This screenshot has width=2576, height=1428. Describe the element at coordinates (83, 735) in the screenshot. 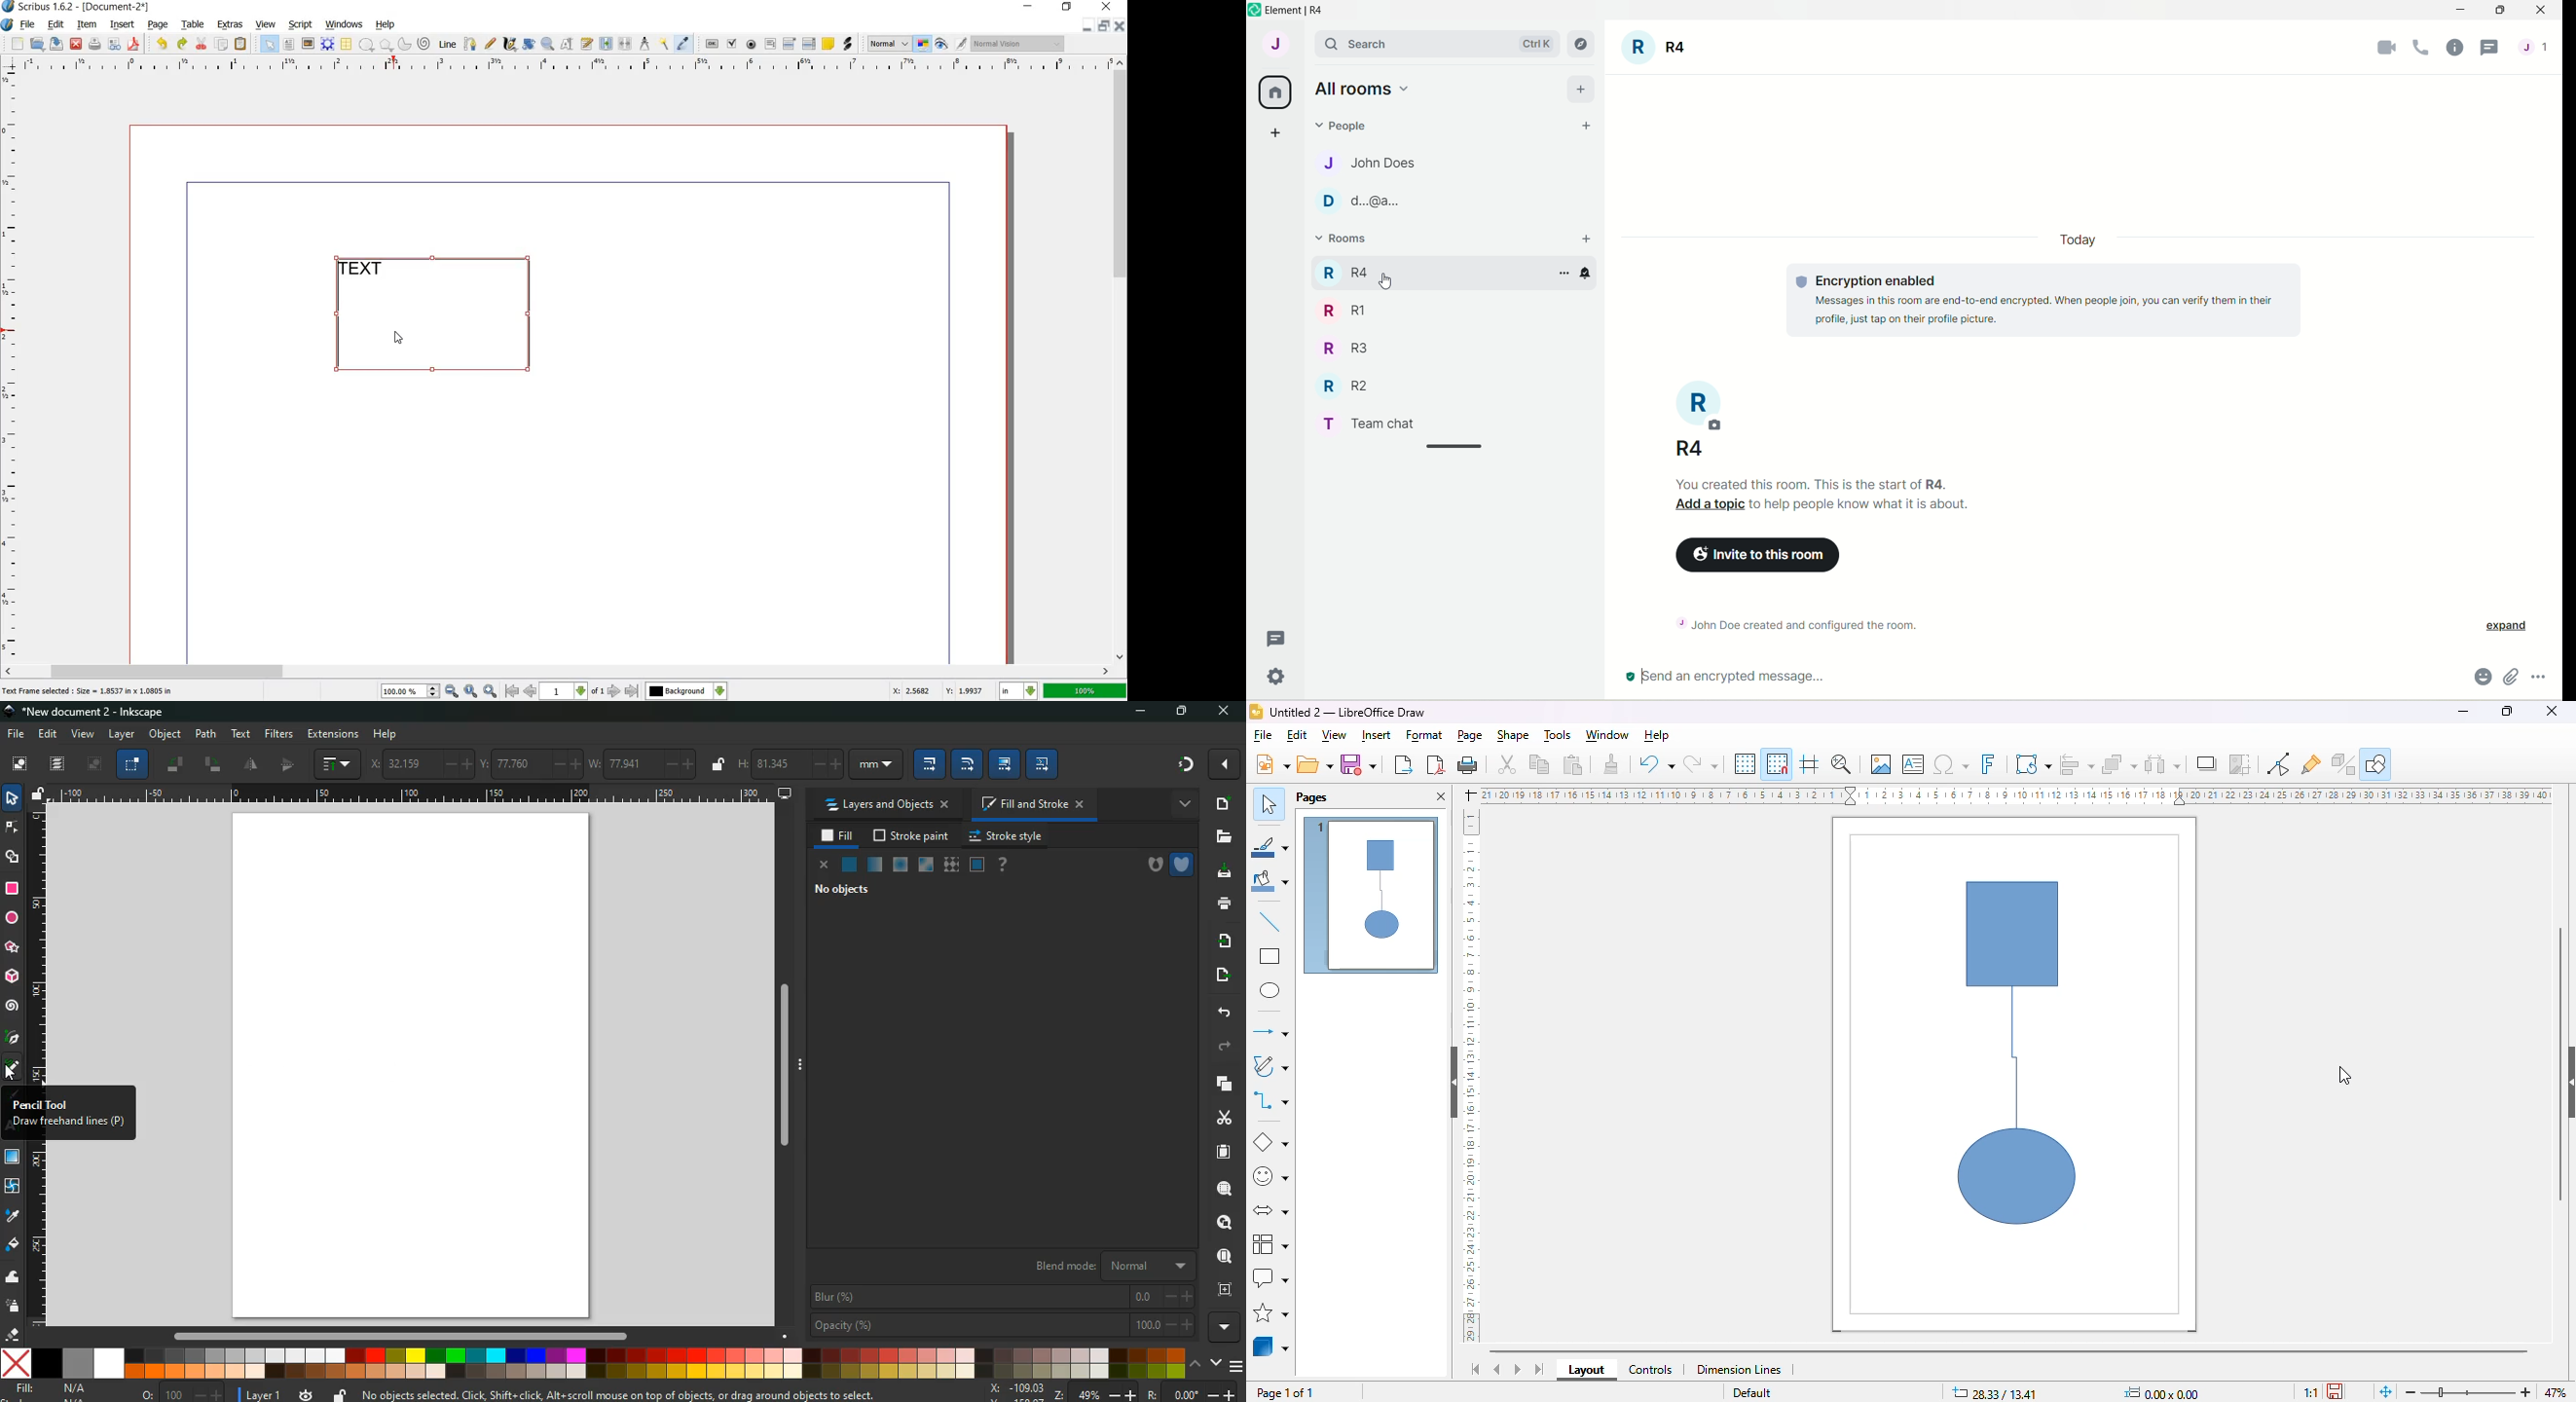

I see `view` at that location.